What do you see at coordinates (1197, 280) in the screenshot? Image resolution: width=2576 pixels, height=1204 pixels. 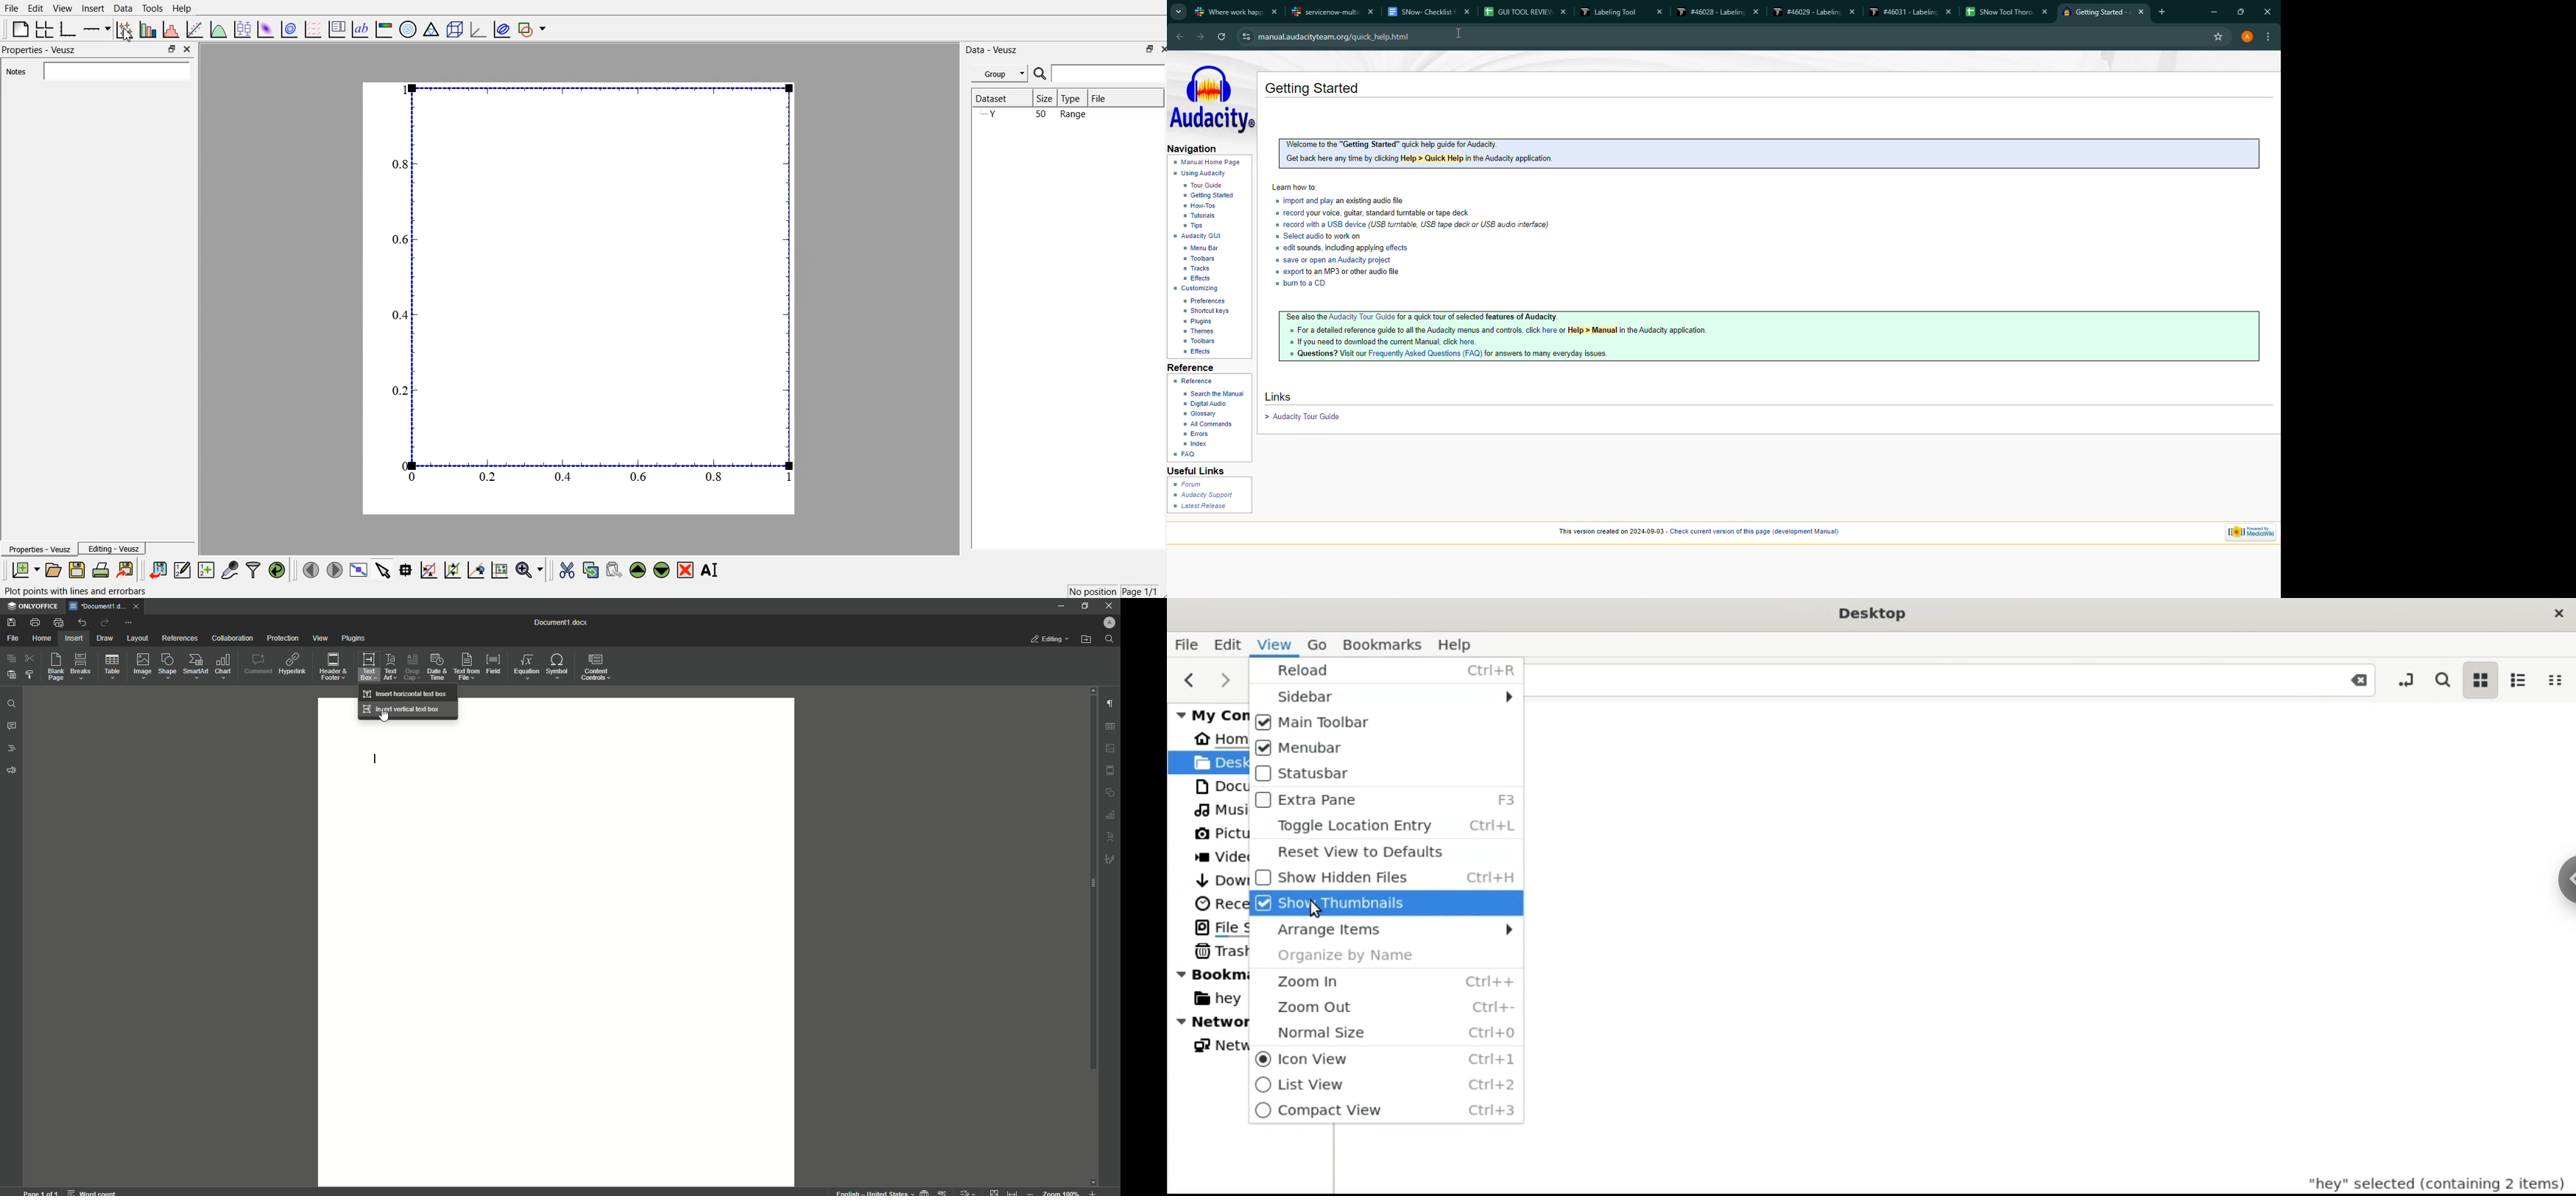 I see `effect` at bounding box center [1197, 280].